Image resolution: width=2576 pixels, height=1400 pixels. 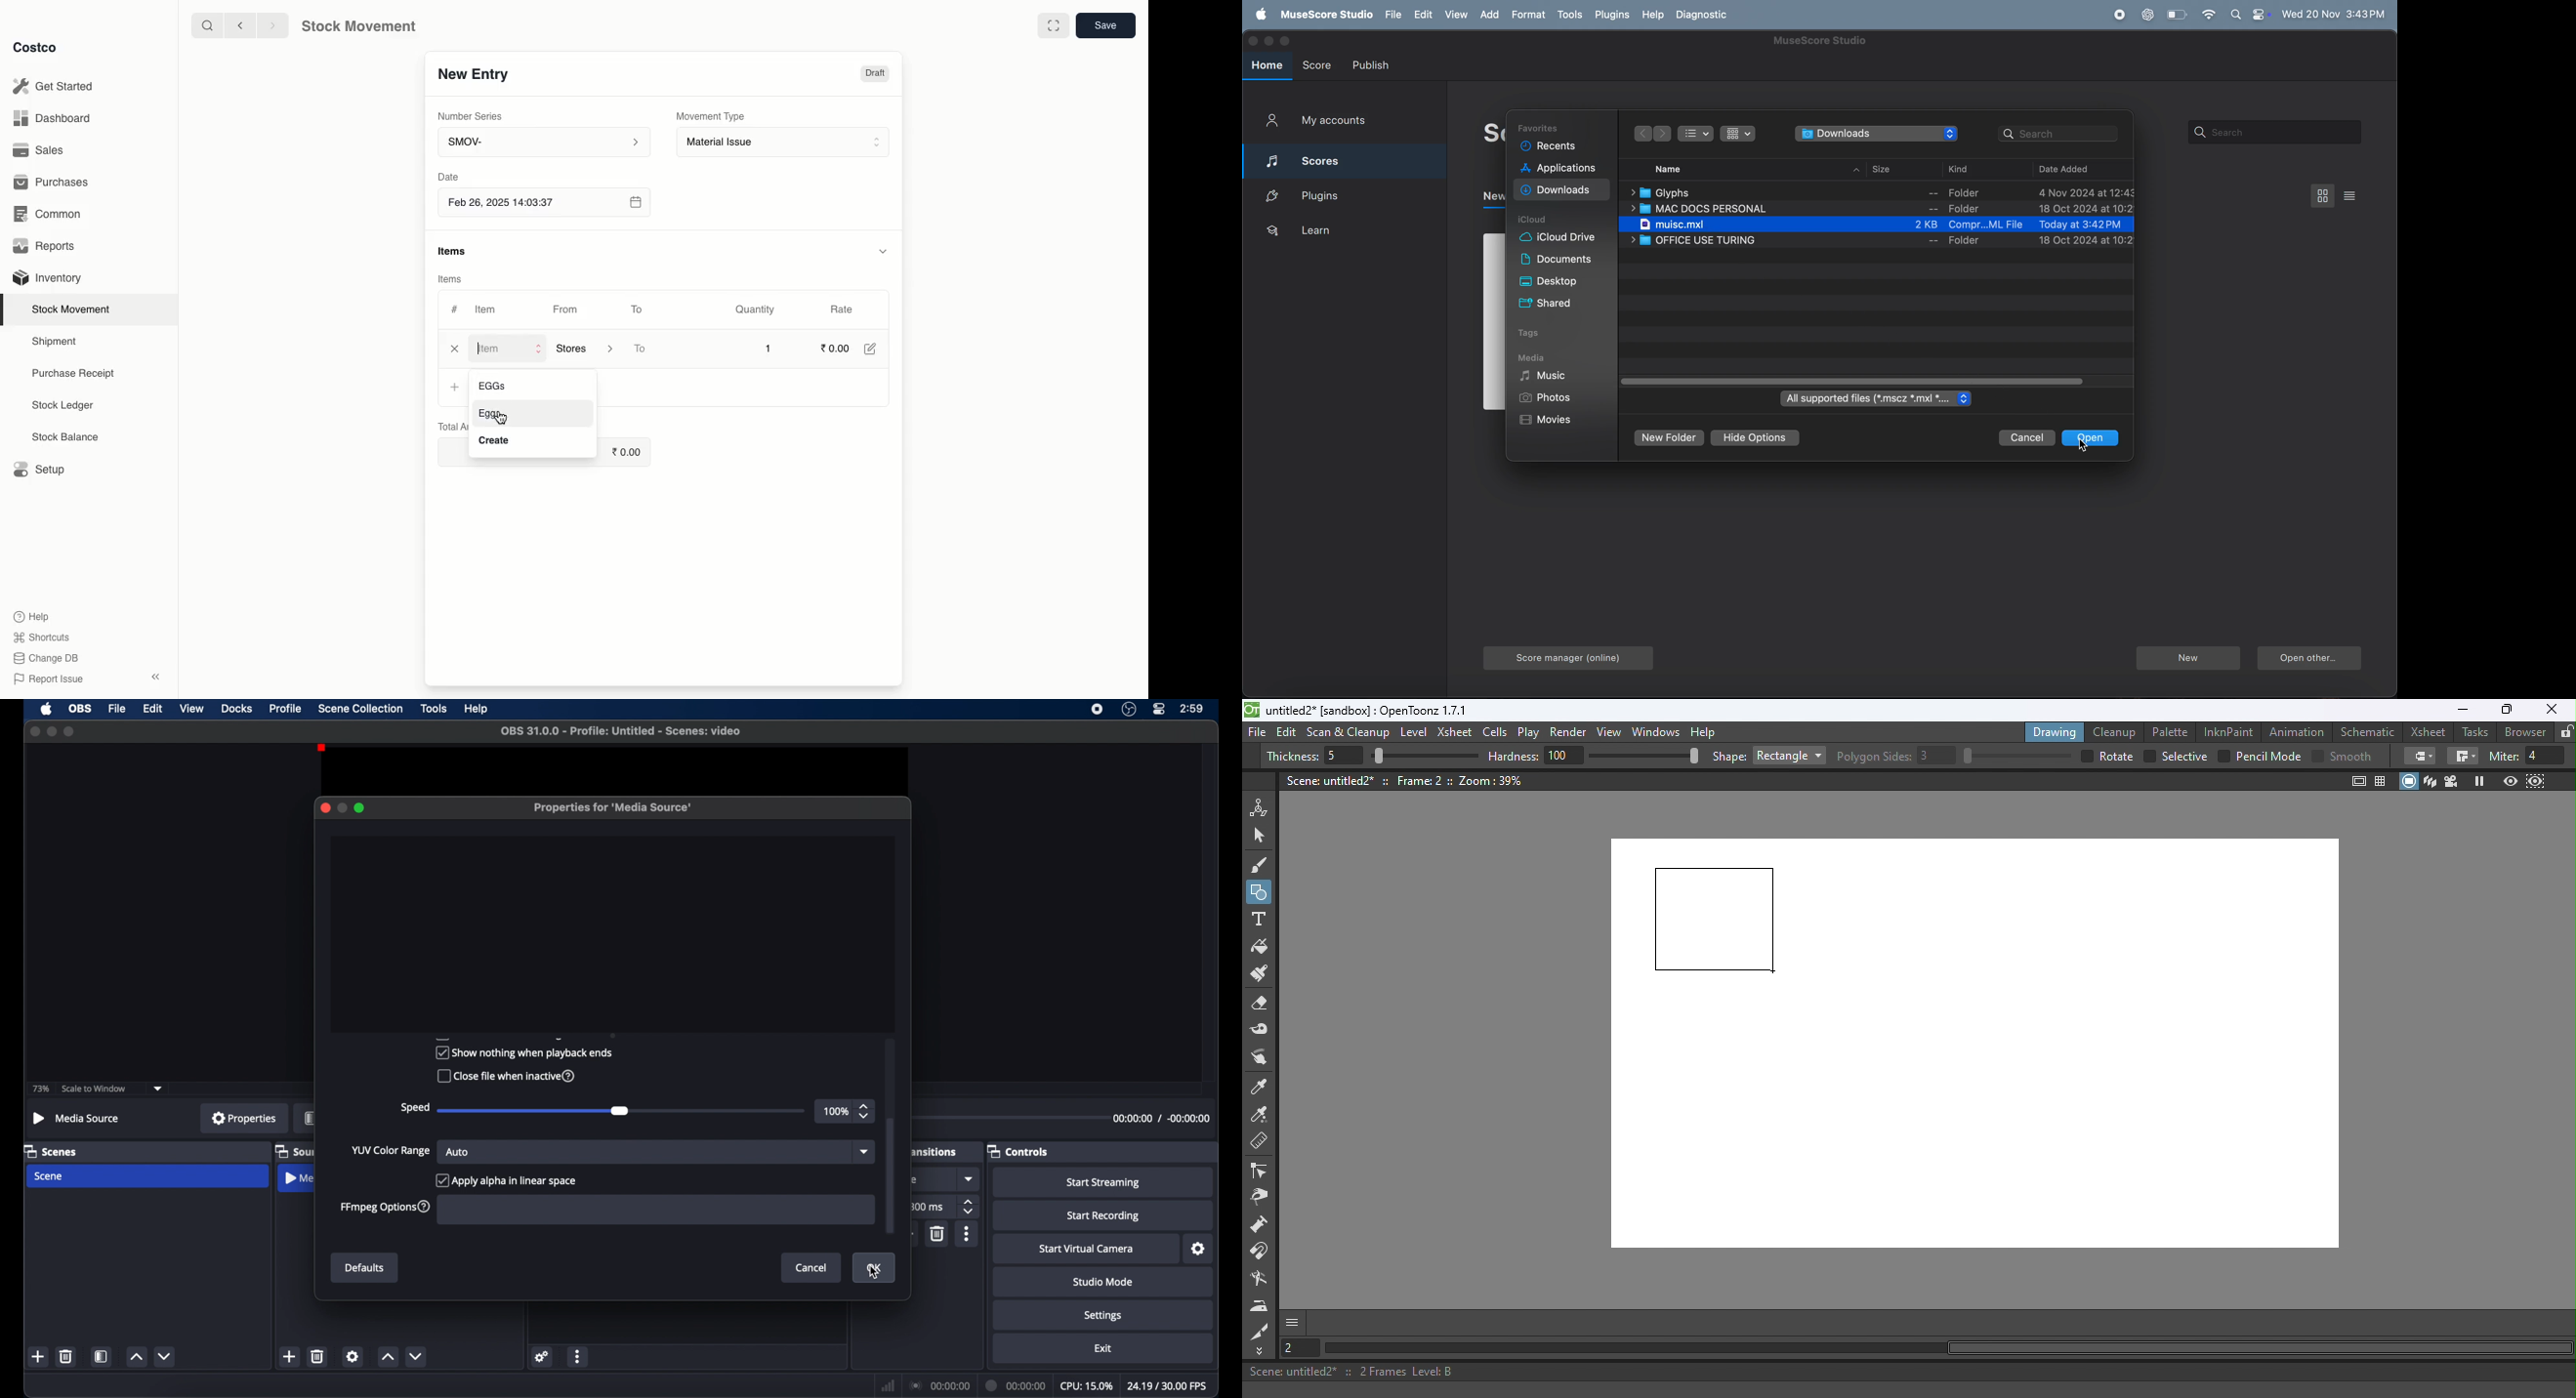 What do you see at coordinates (875, 75) in the screenshot?
I see `Draft` at bounding box center [875, 75].